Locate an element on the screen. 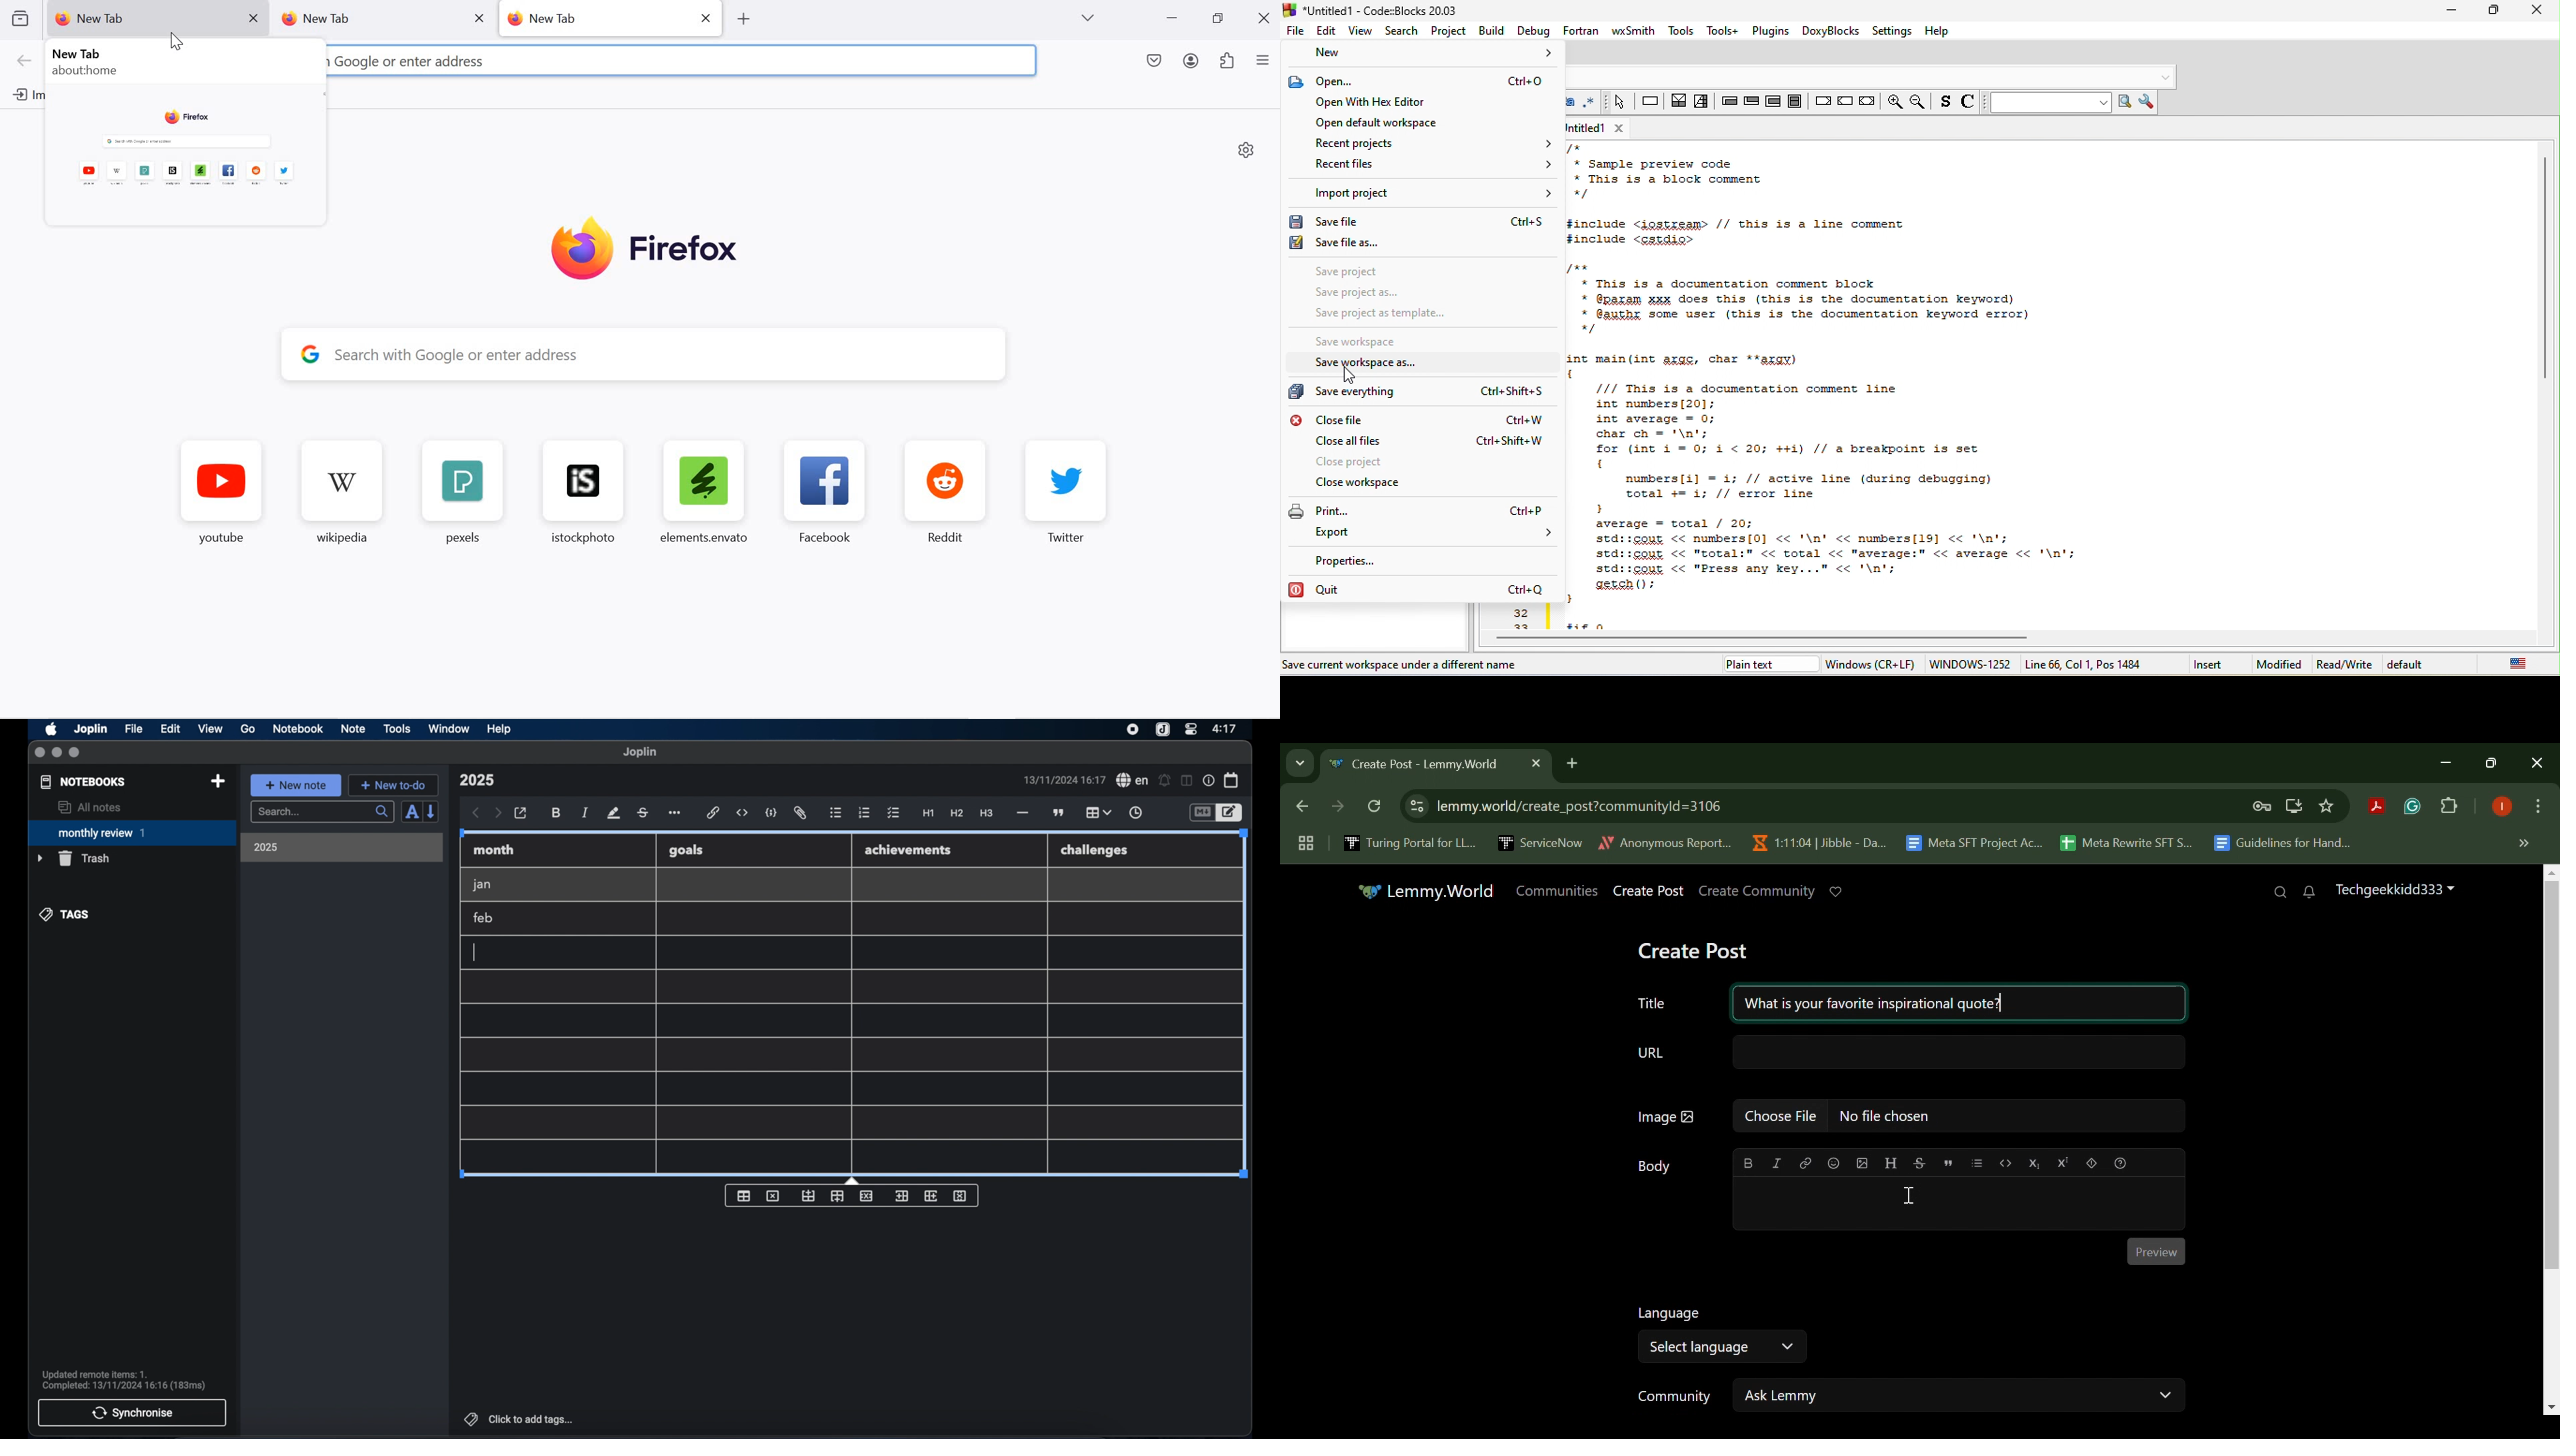  note properties is located at coordinates (1209, 781).